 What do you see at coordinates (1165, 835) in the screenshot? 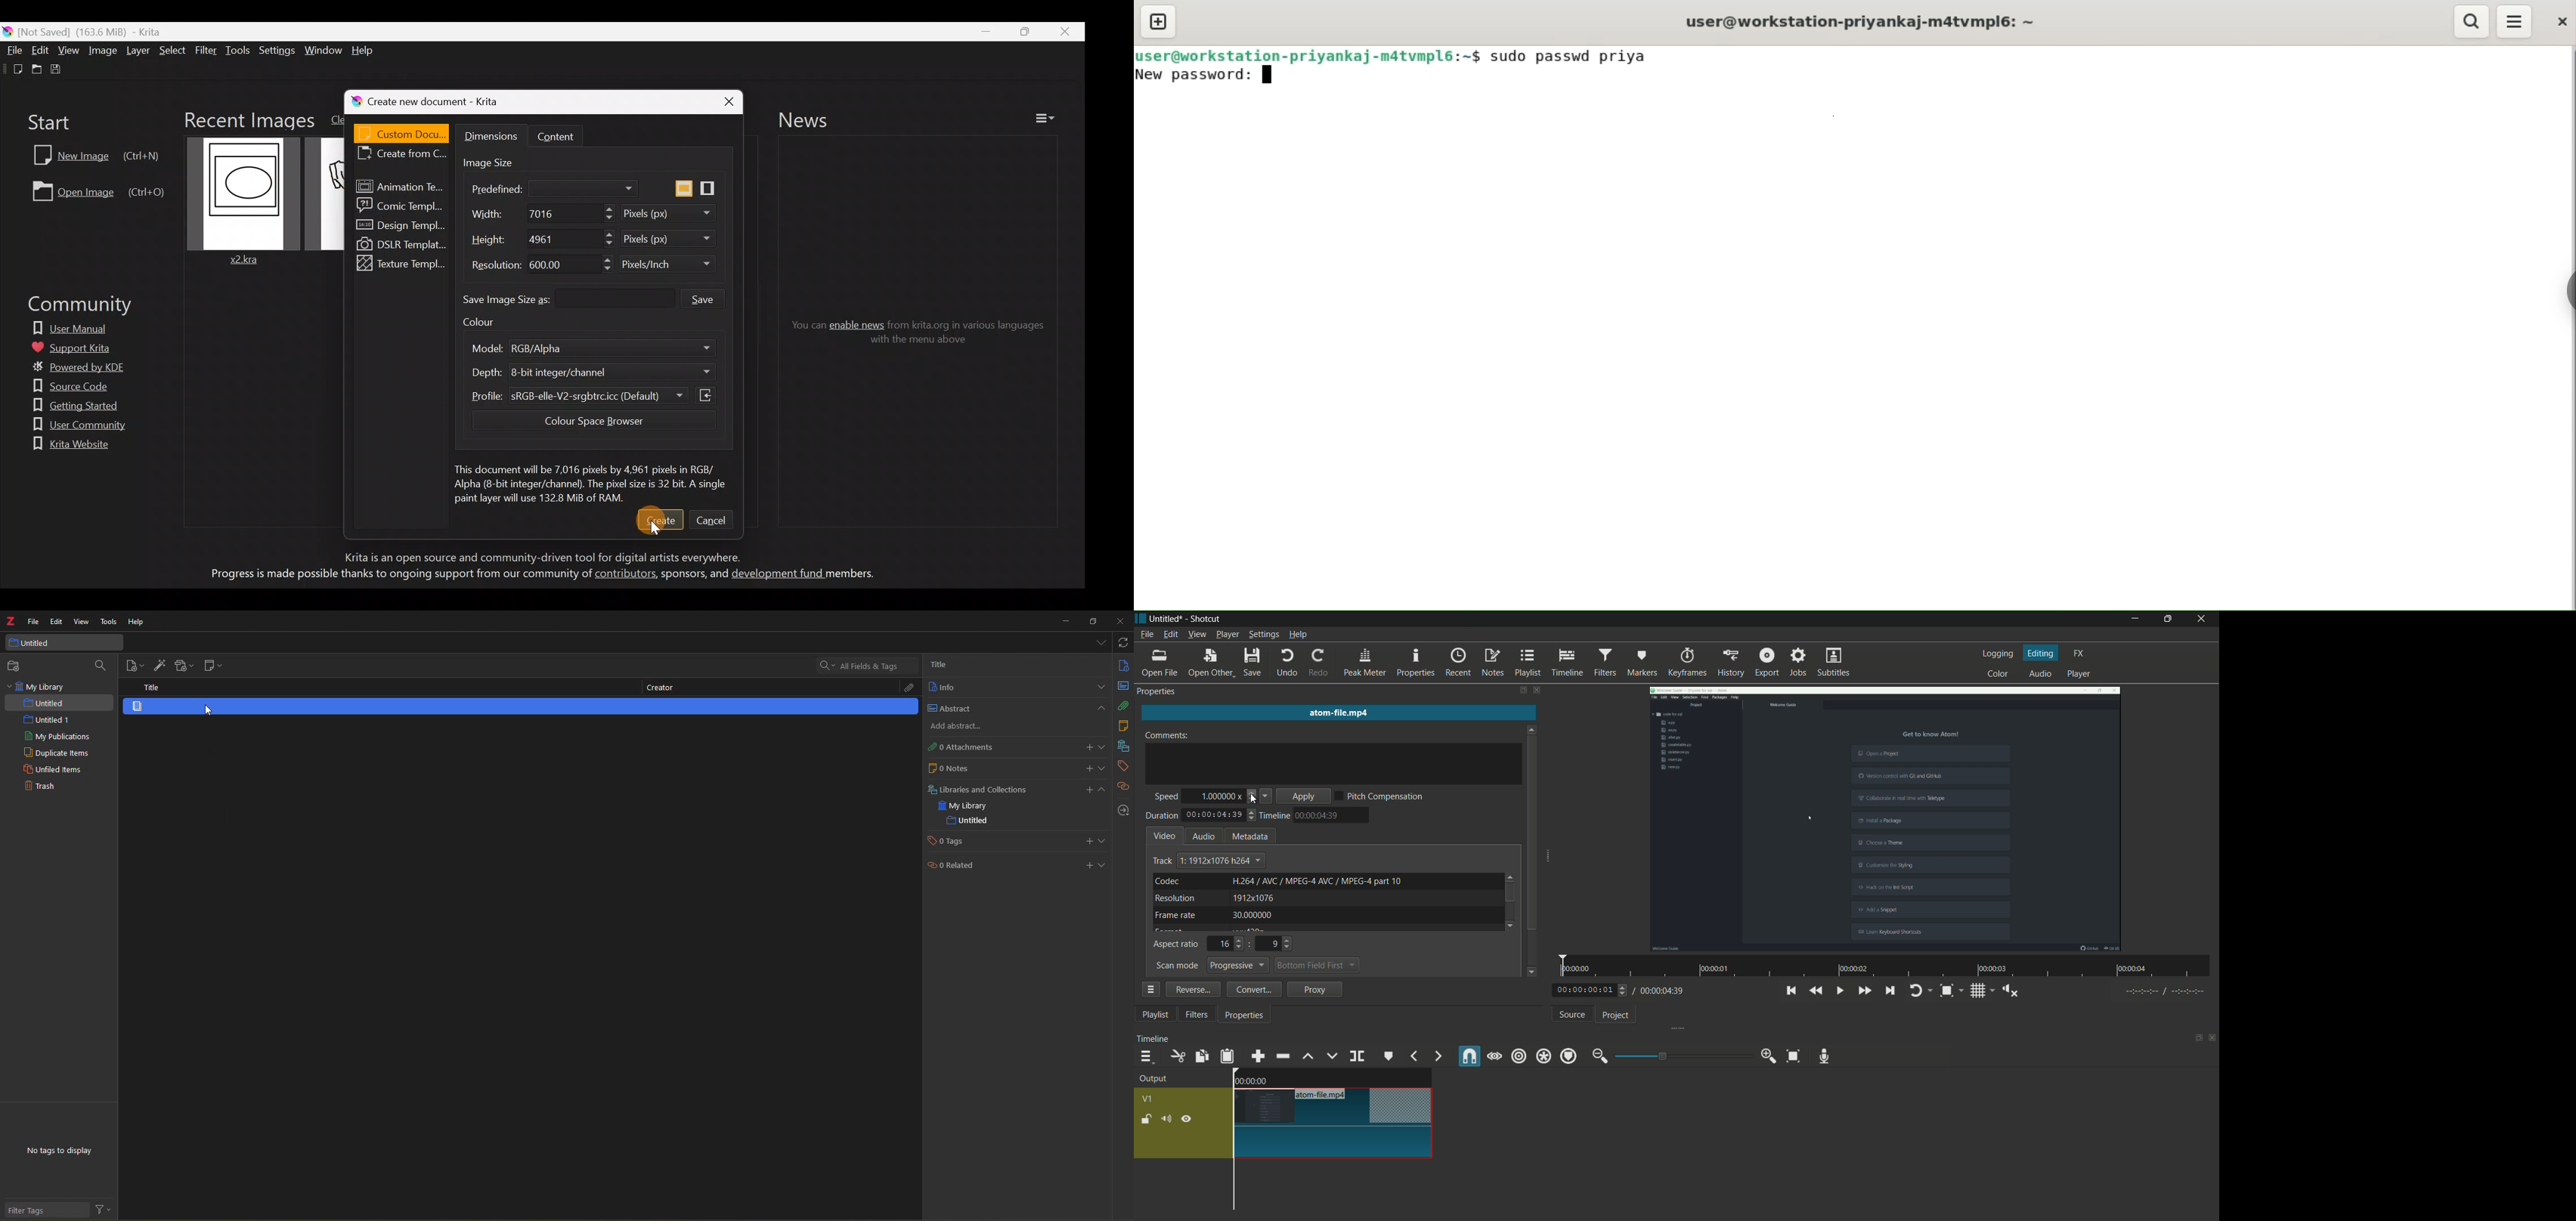
I see `video` at bounding box center [1165, 835].